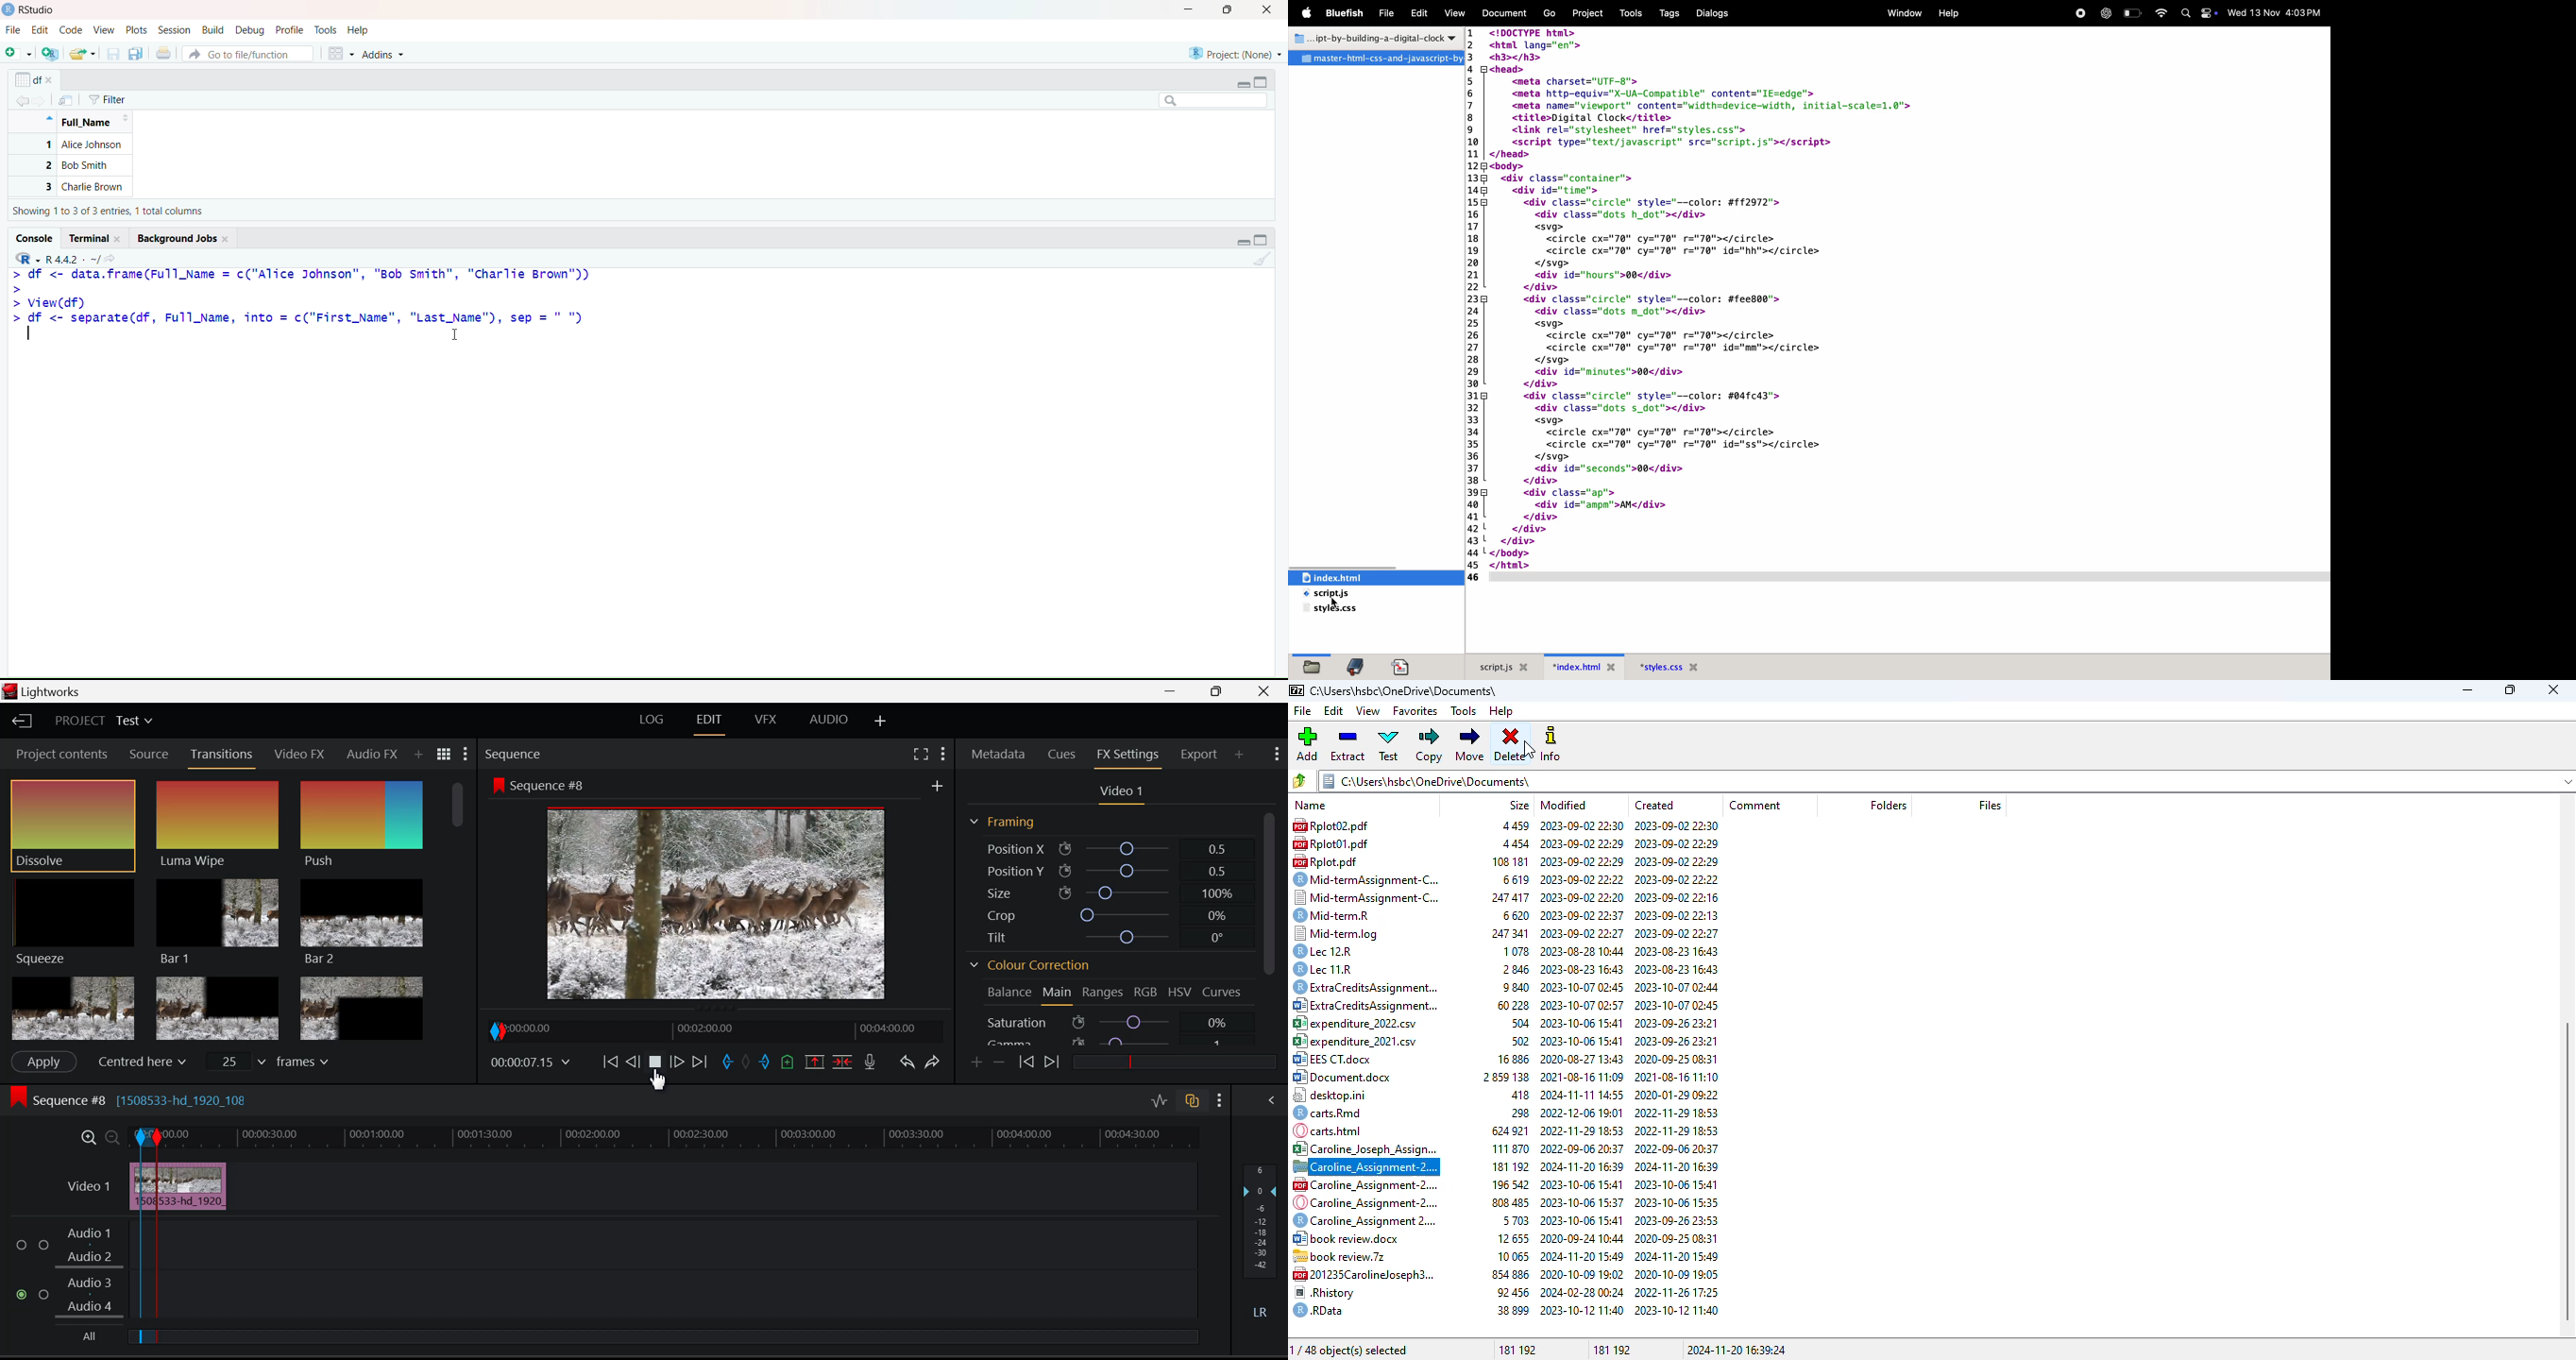 This screenshot has height=1372, width=2576. I want to click on Script.js, so click(1505, 667).